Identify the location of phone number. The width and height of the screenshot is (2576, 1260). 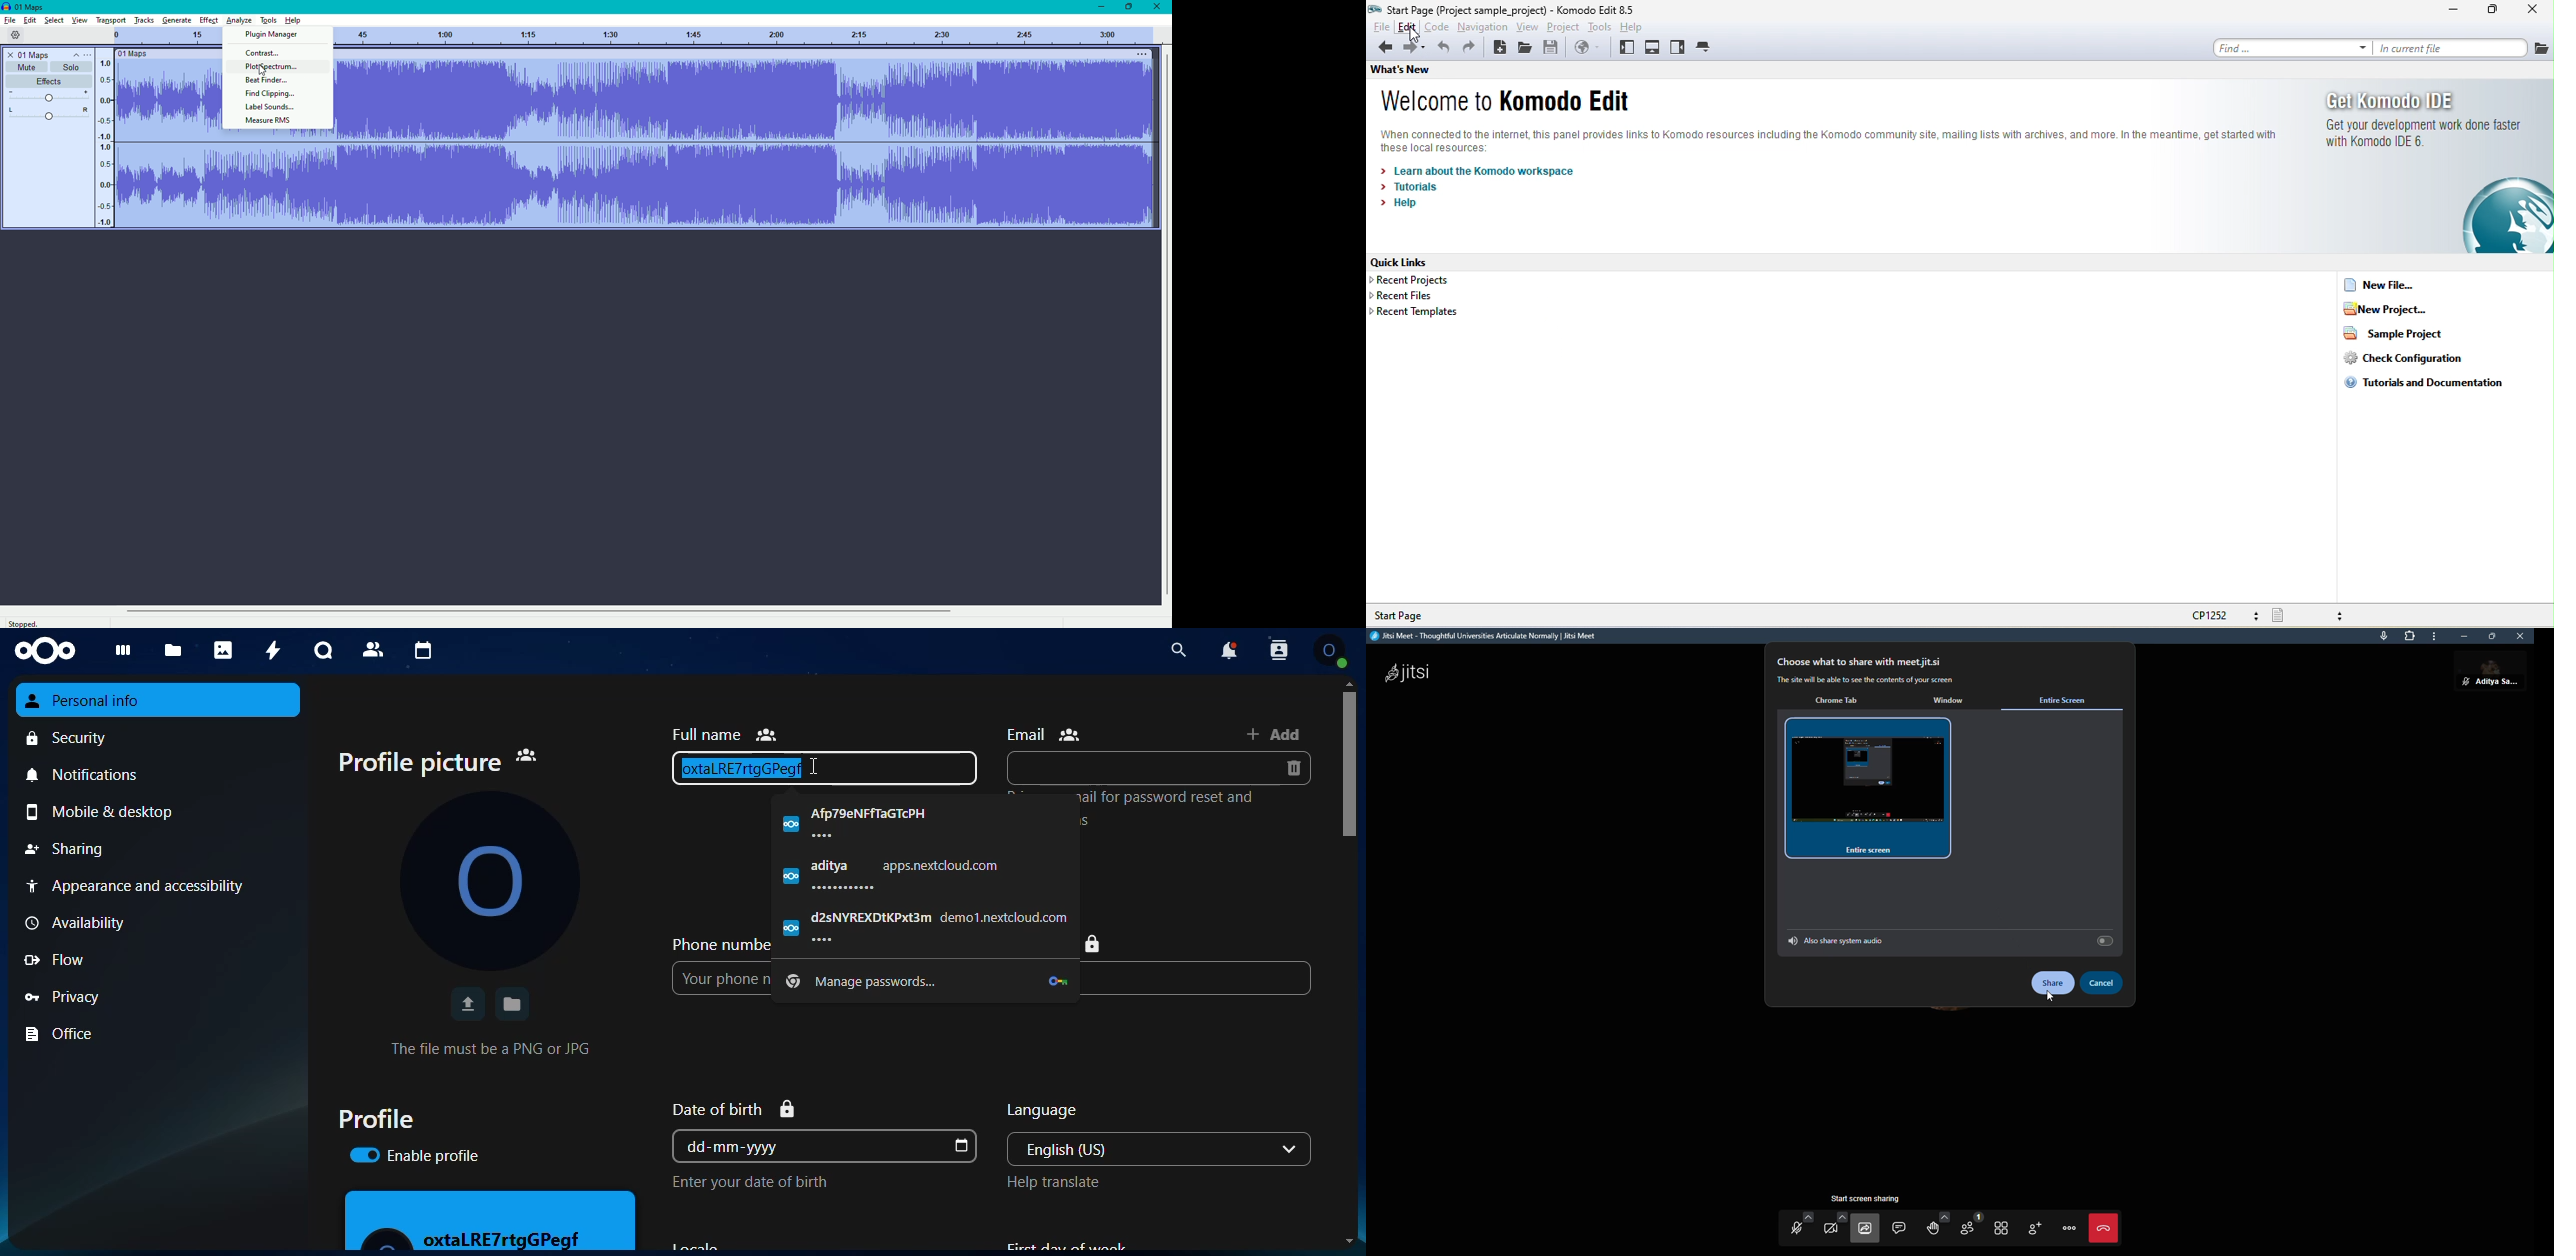
(719, 943).